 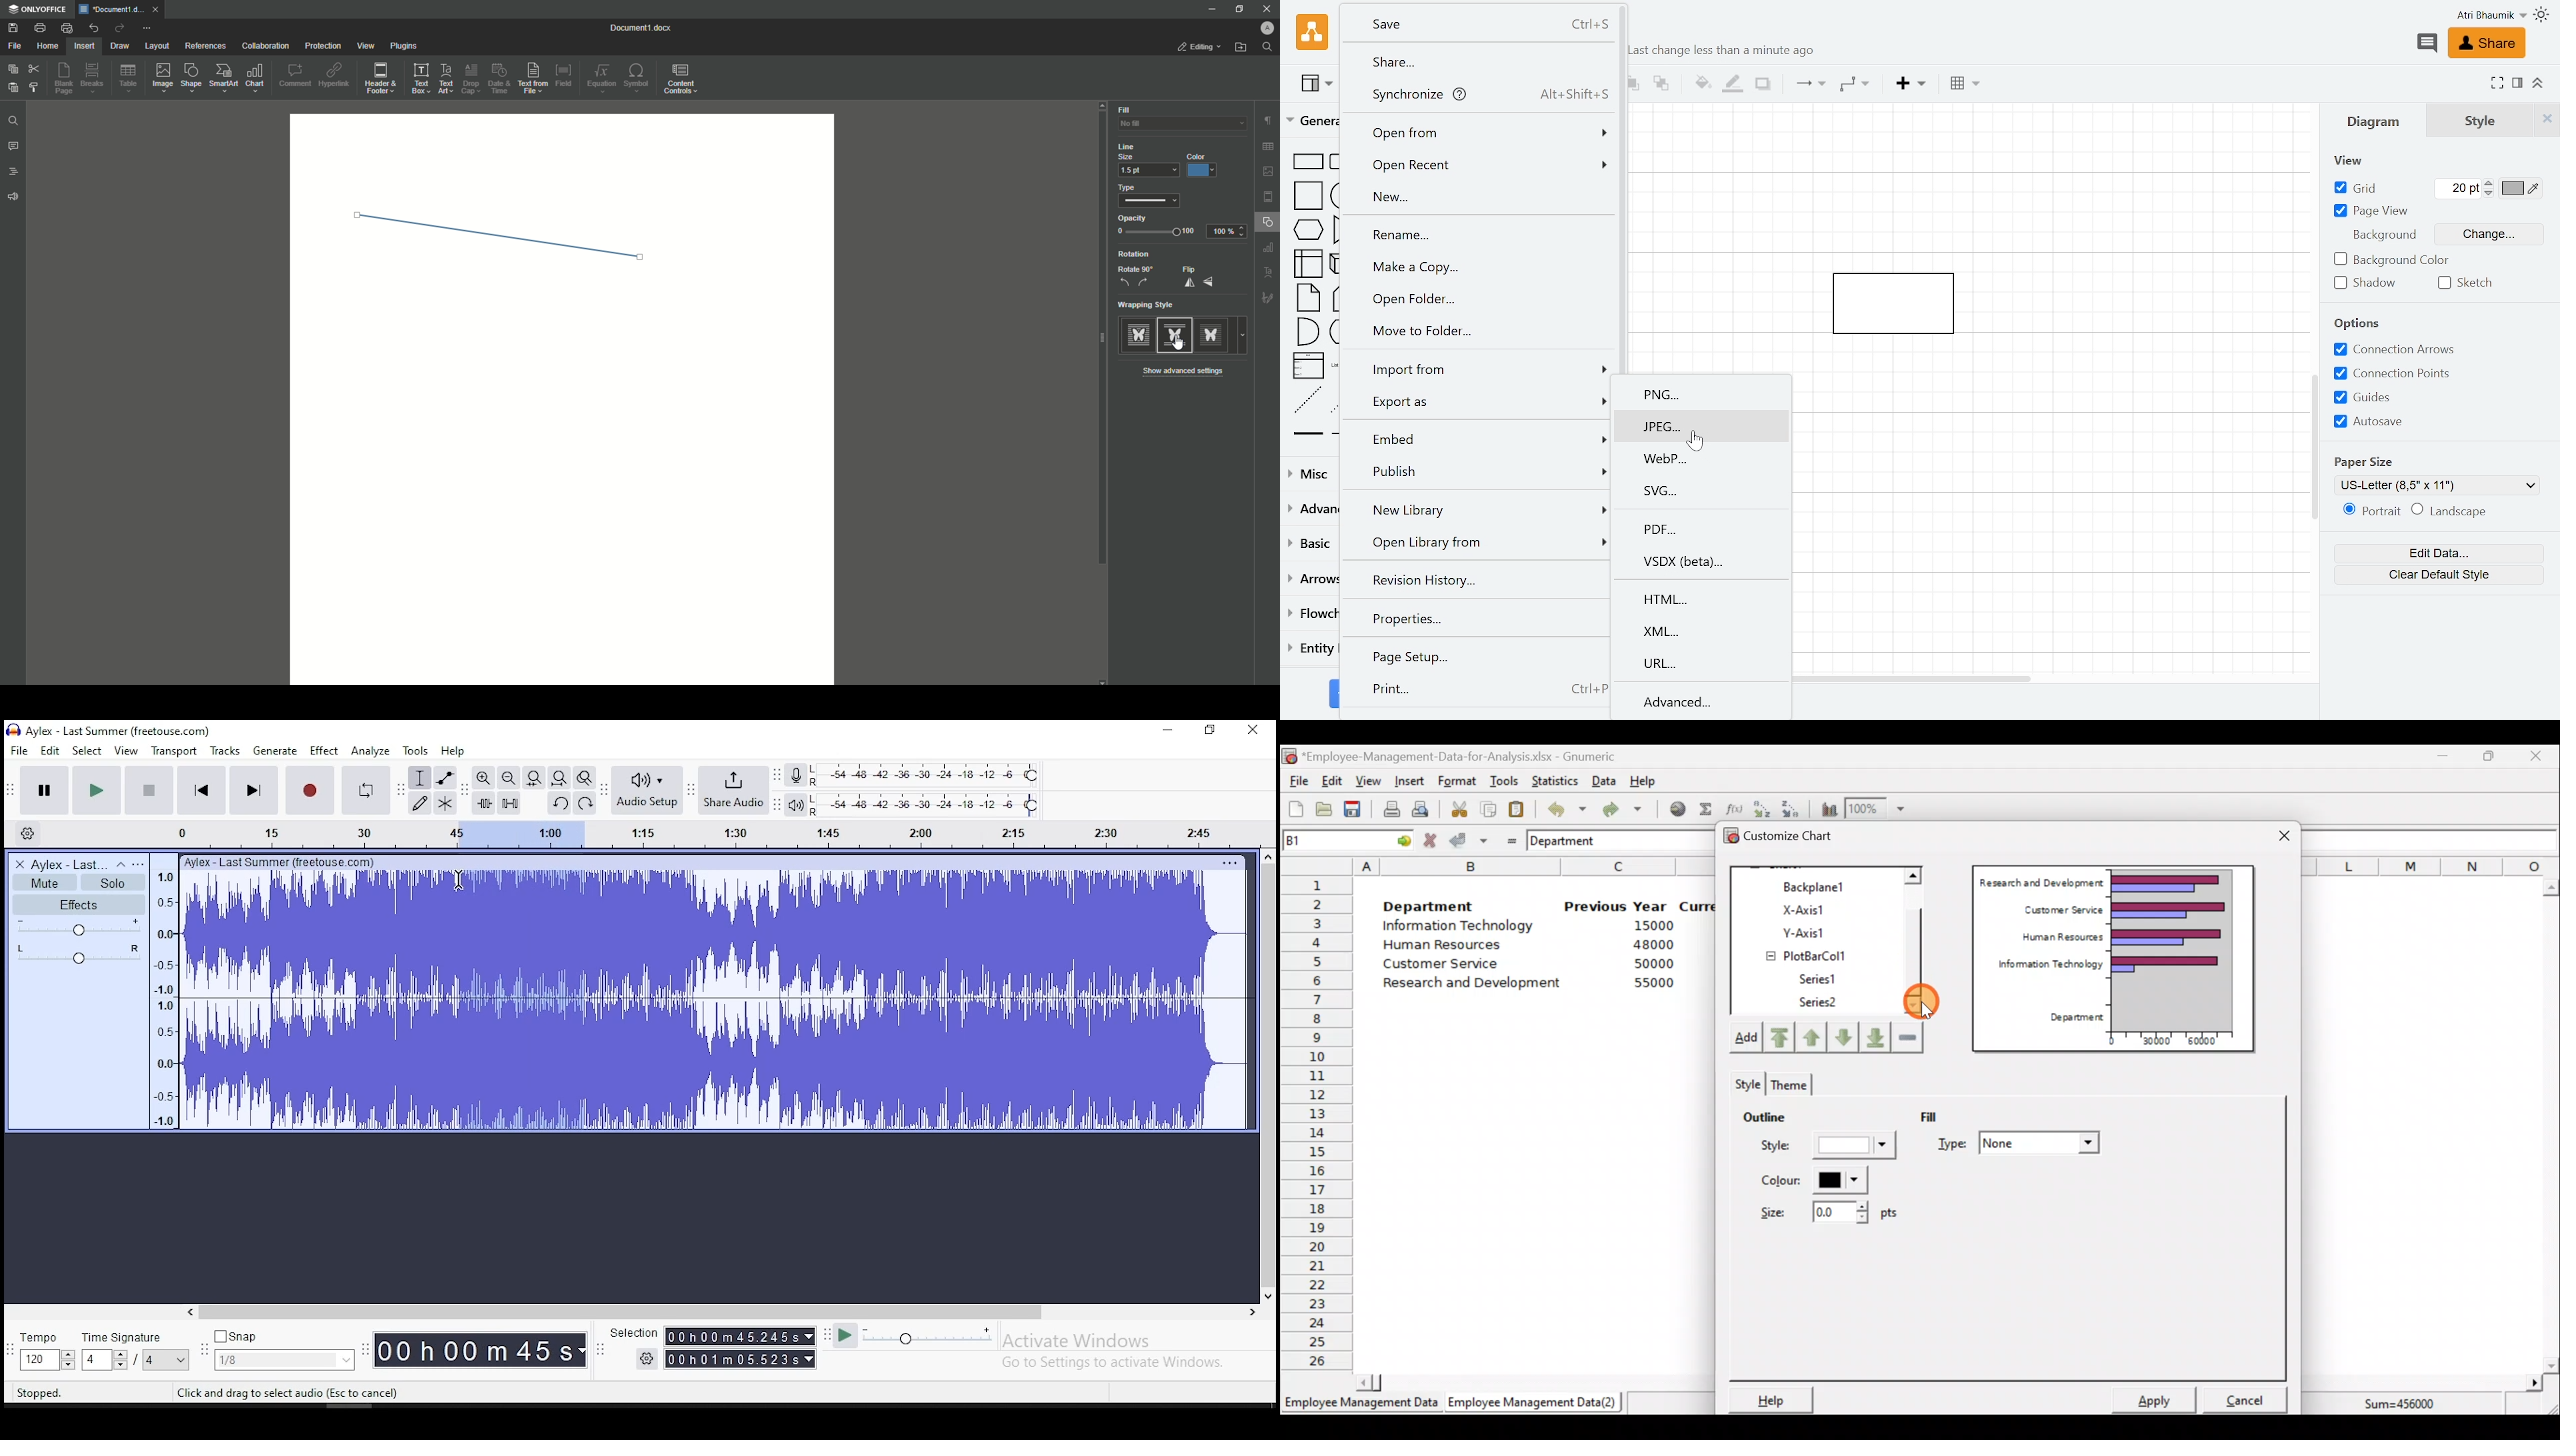 What do you see at coordinates (1476, 197) in the screenshot?
I see `New` at bounding box center [1476, 197].